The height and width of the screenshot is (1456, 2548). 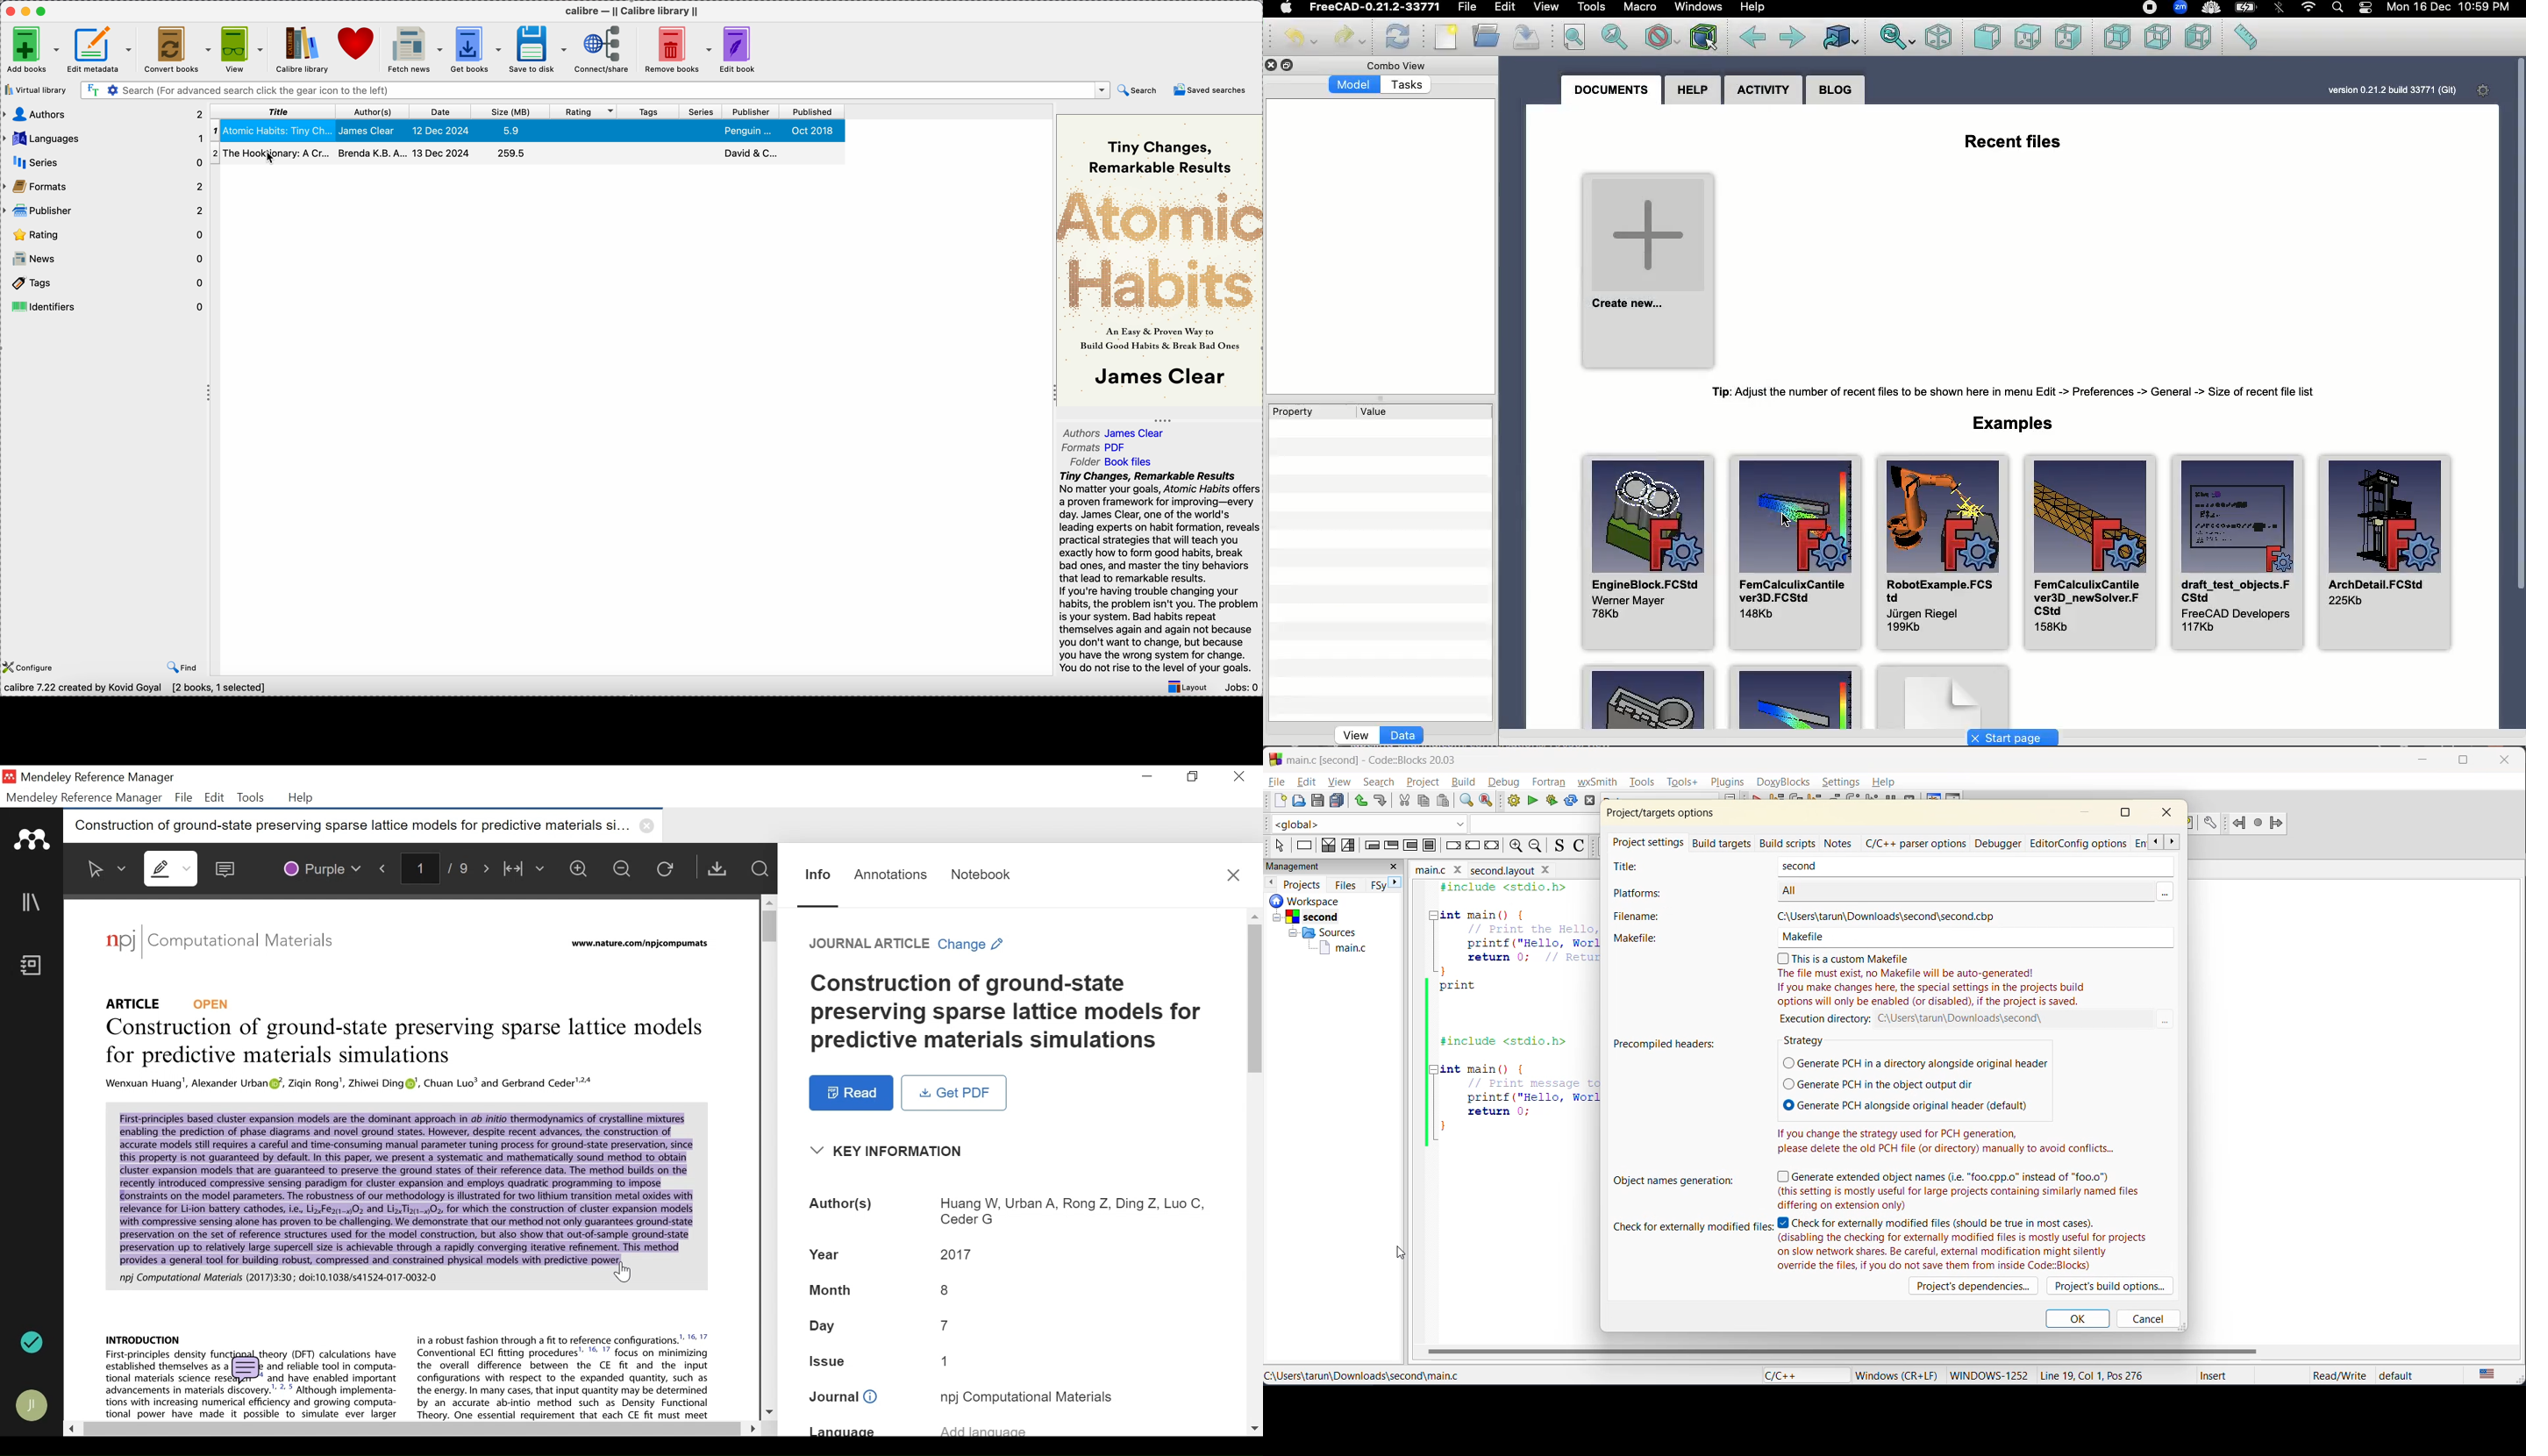 What do you see at coordinates (2487, 90) in the screenshot?
I see `Settings` at bounding box center [2487, 90].